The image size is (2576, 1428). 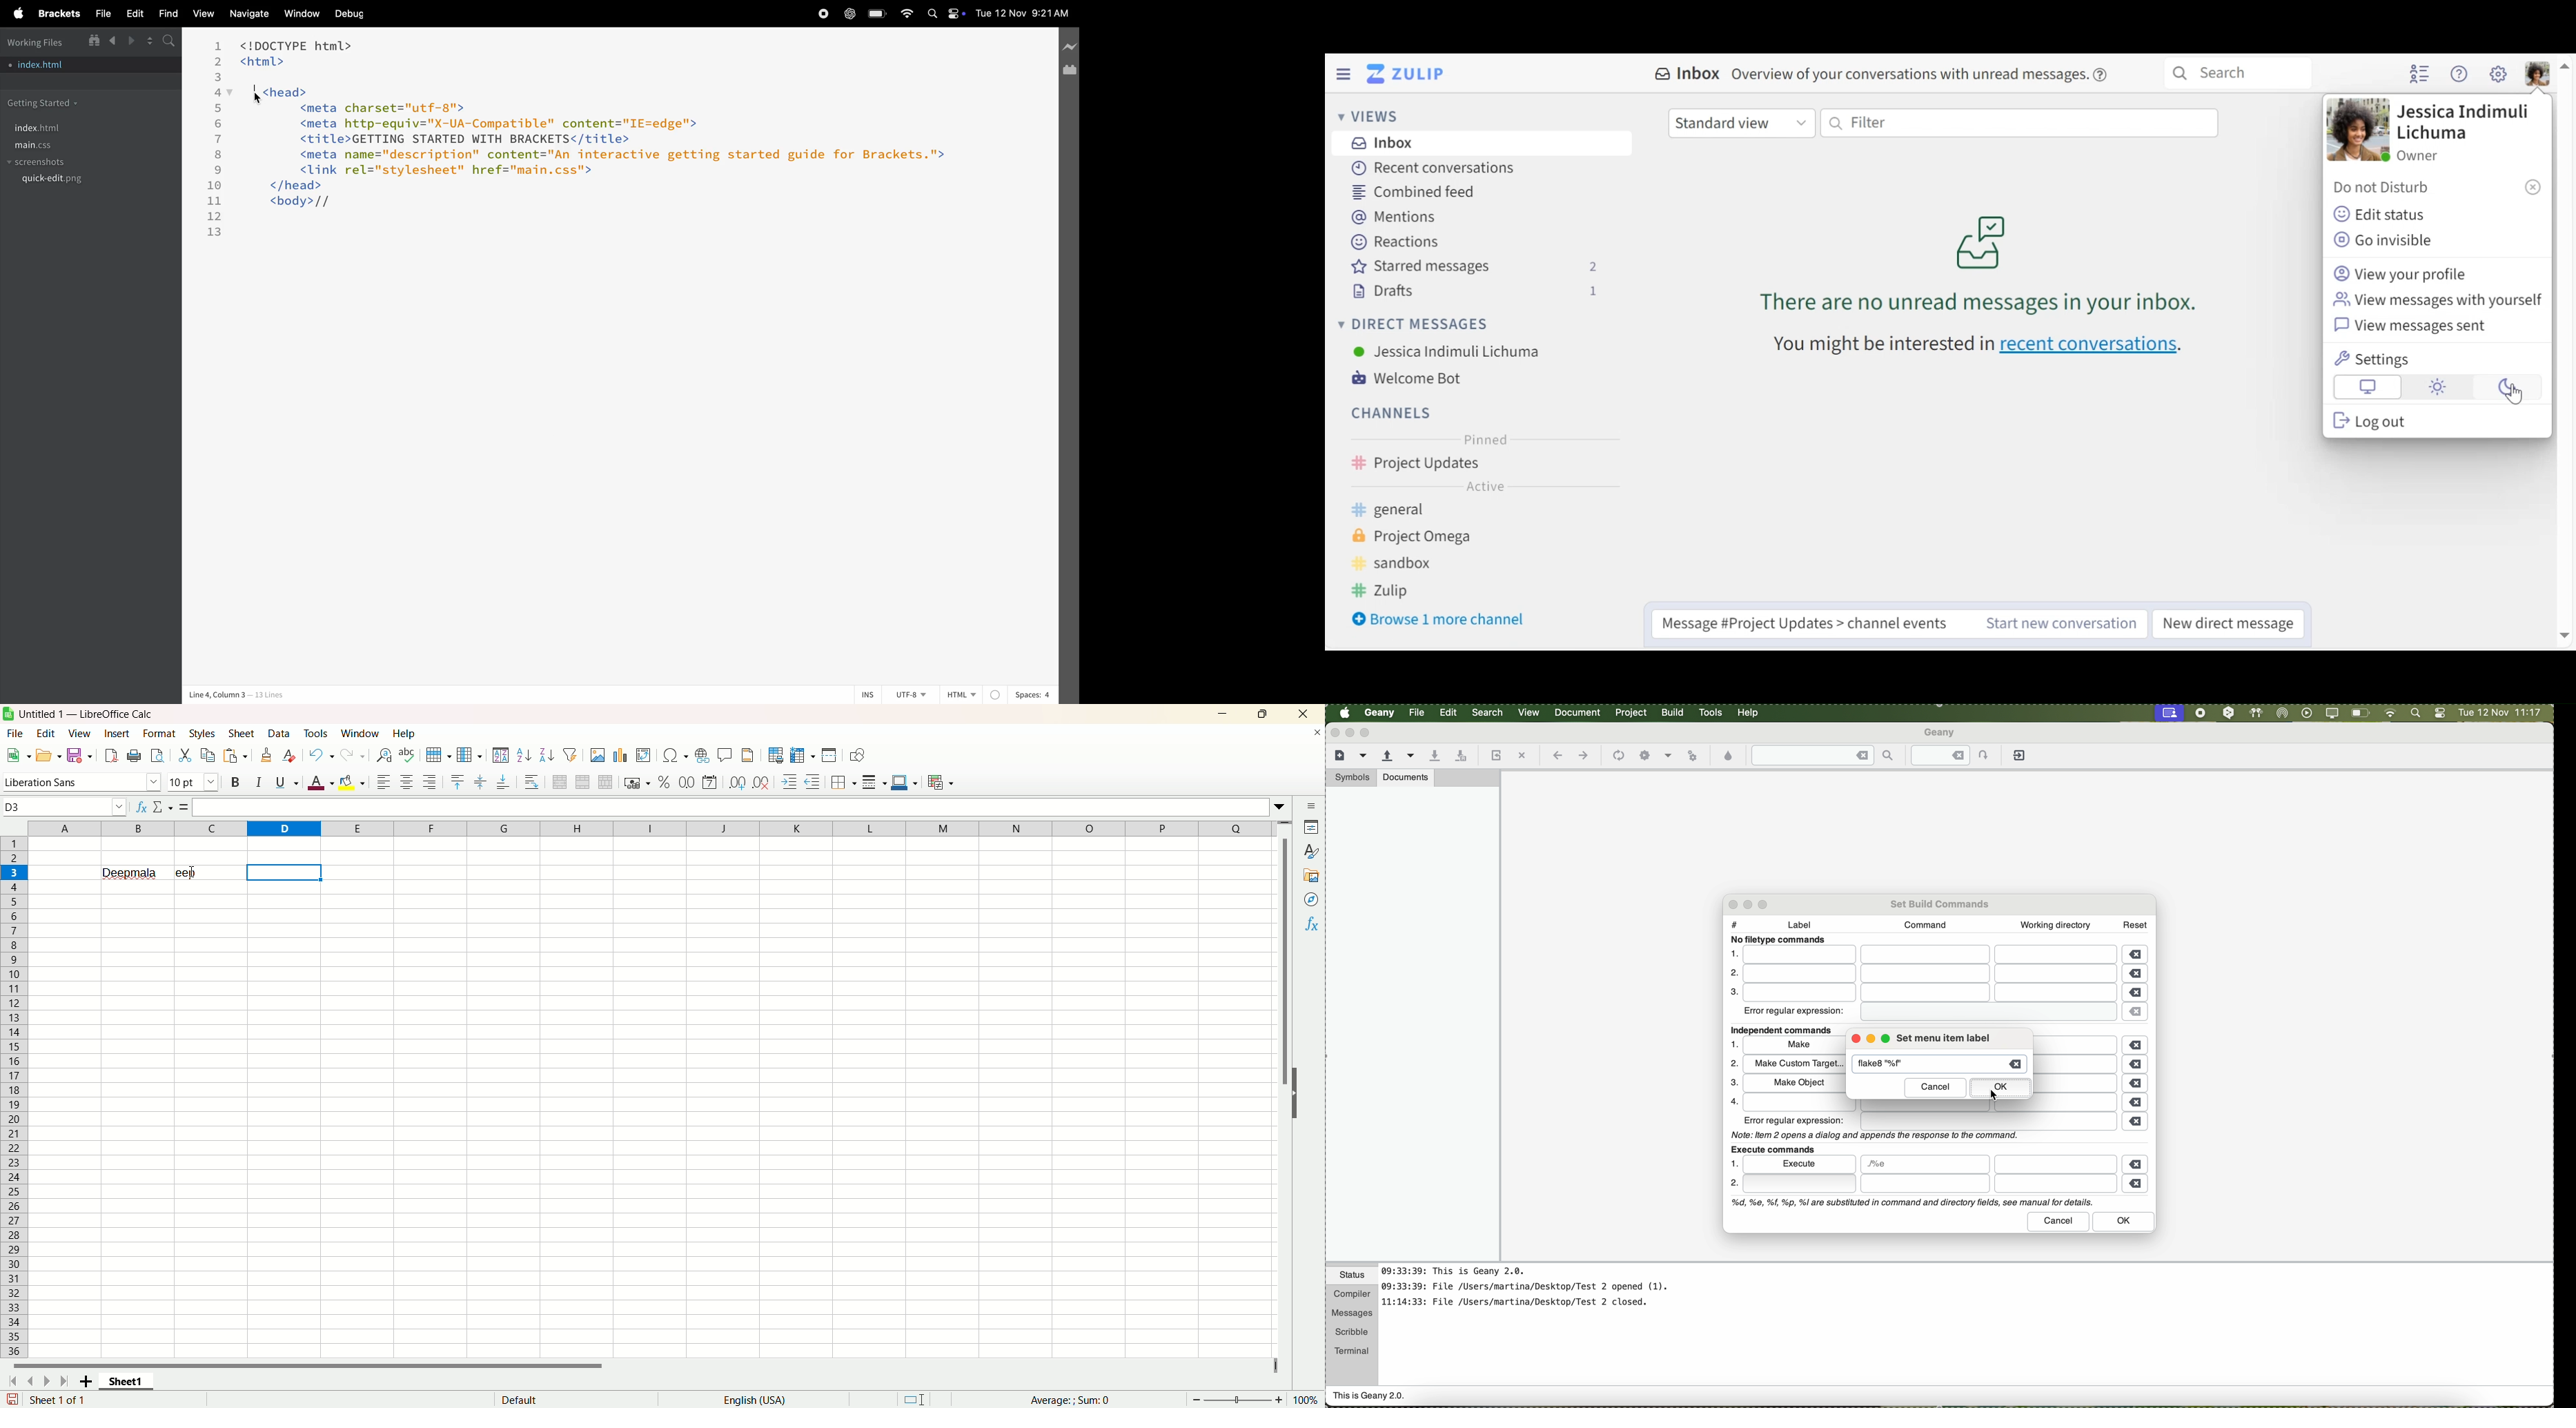 I want to click on Browse 1 more channel, so click(x=1441, y=621).